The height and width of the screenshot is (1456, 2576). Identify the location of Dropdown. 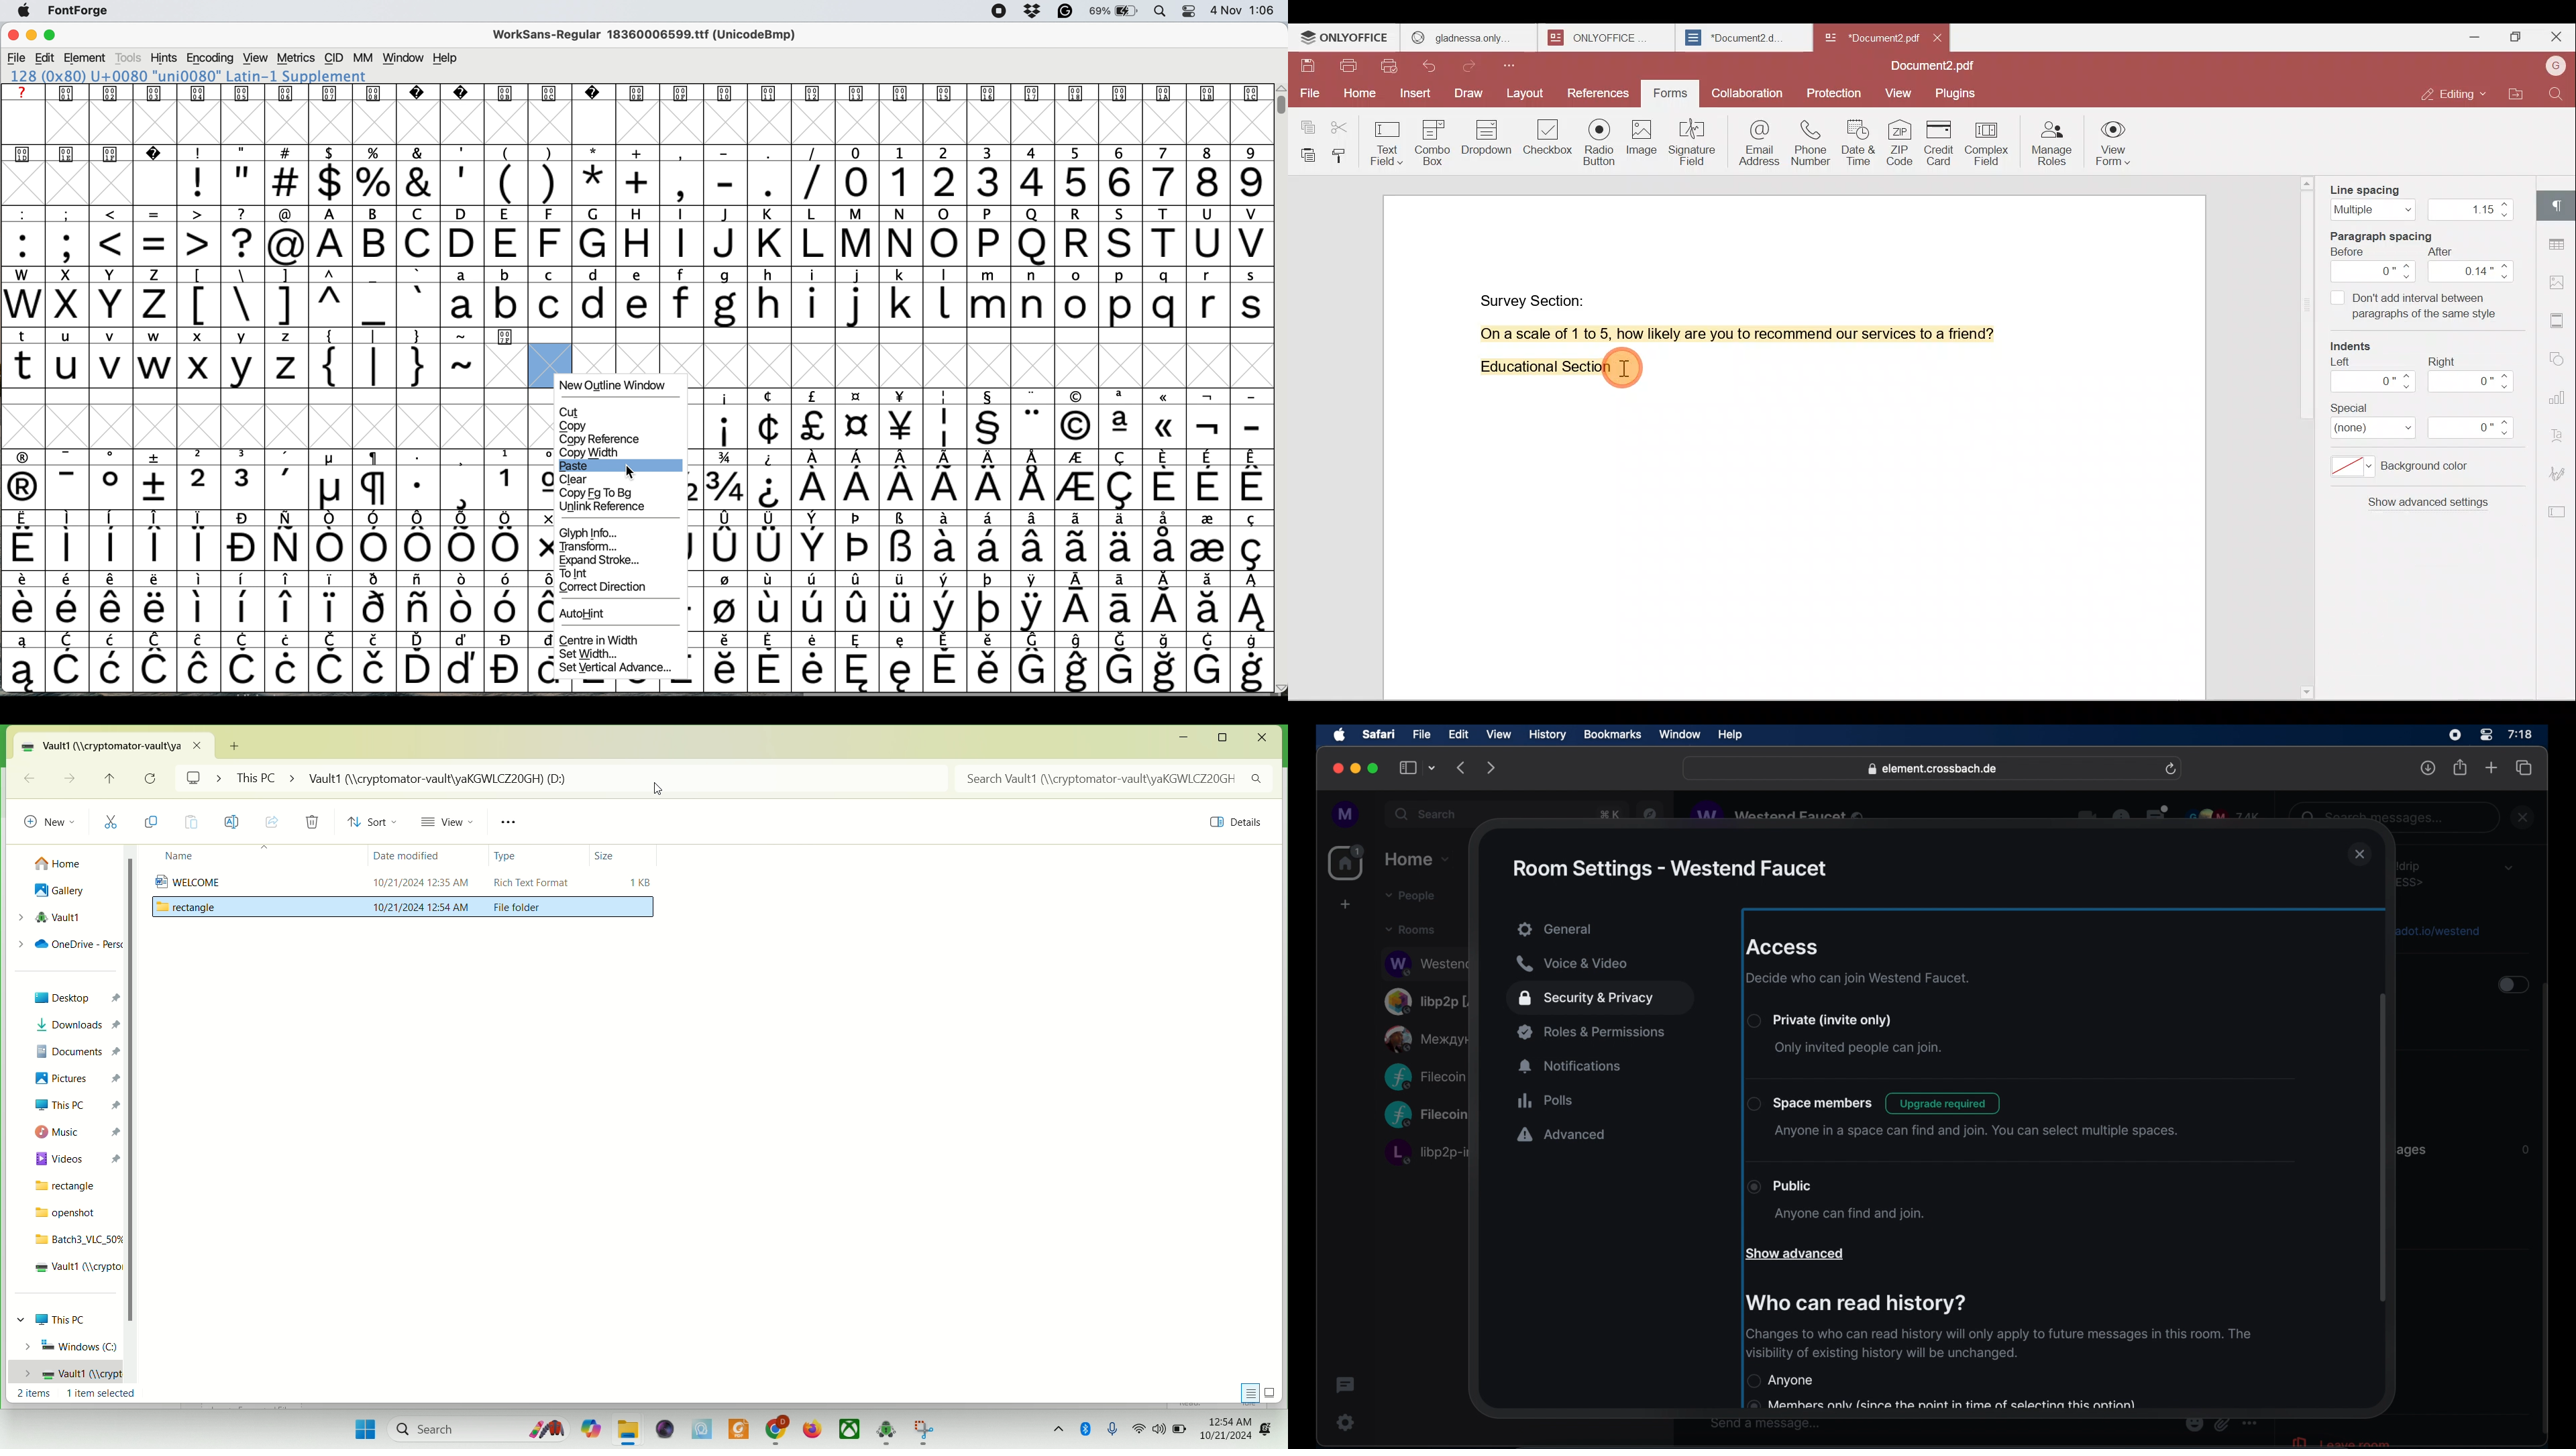
(1489, 137).